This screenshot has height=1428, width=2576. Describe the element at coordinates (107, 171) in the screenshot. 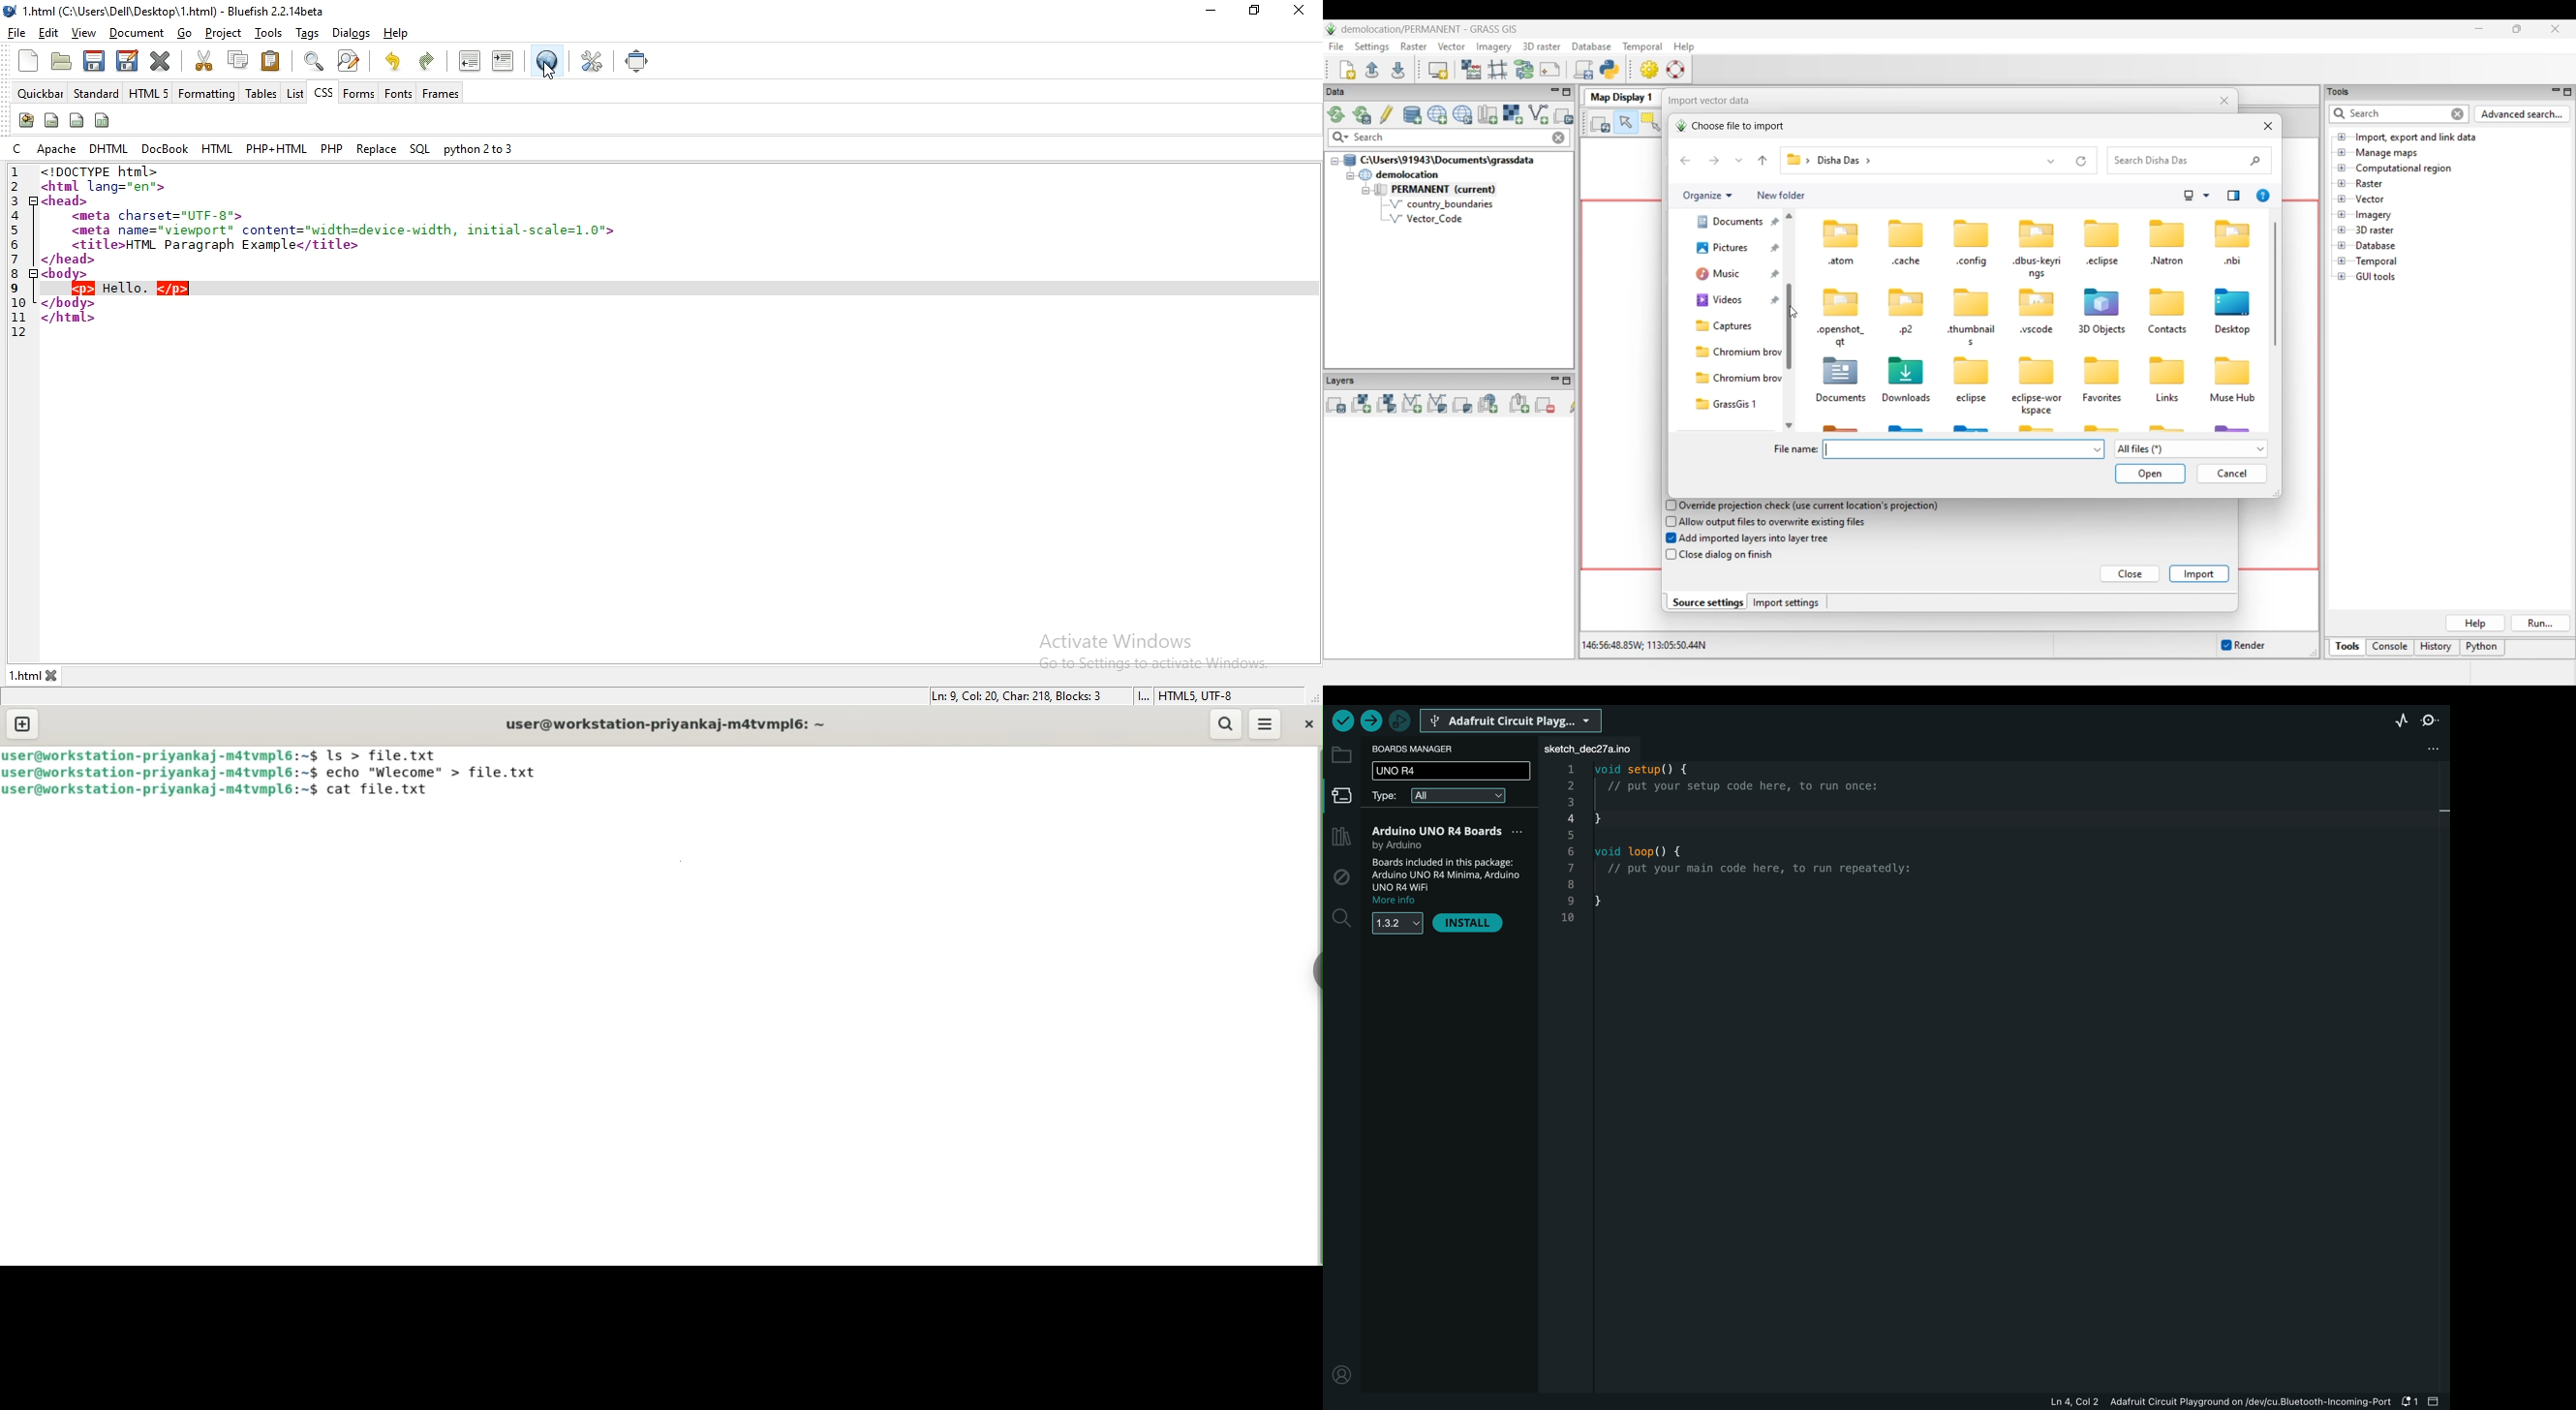

I see `<!DOCTYPE html>` at that location.